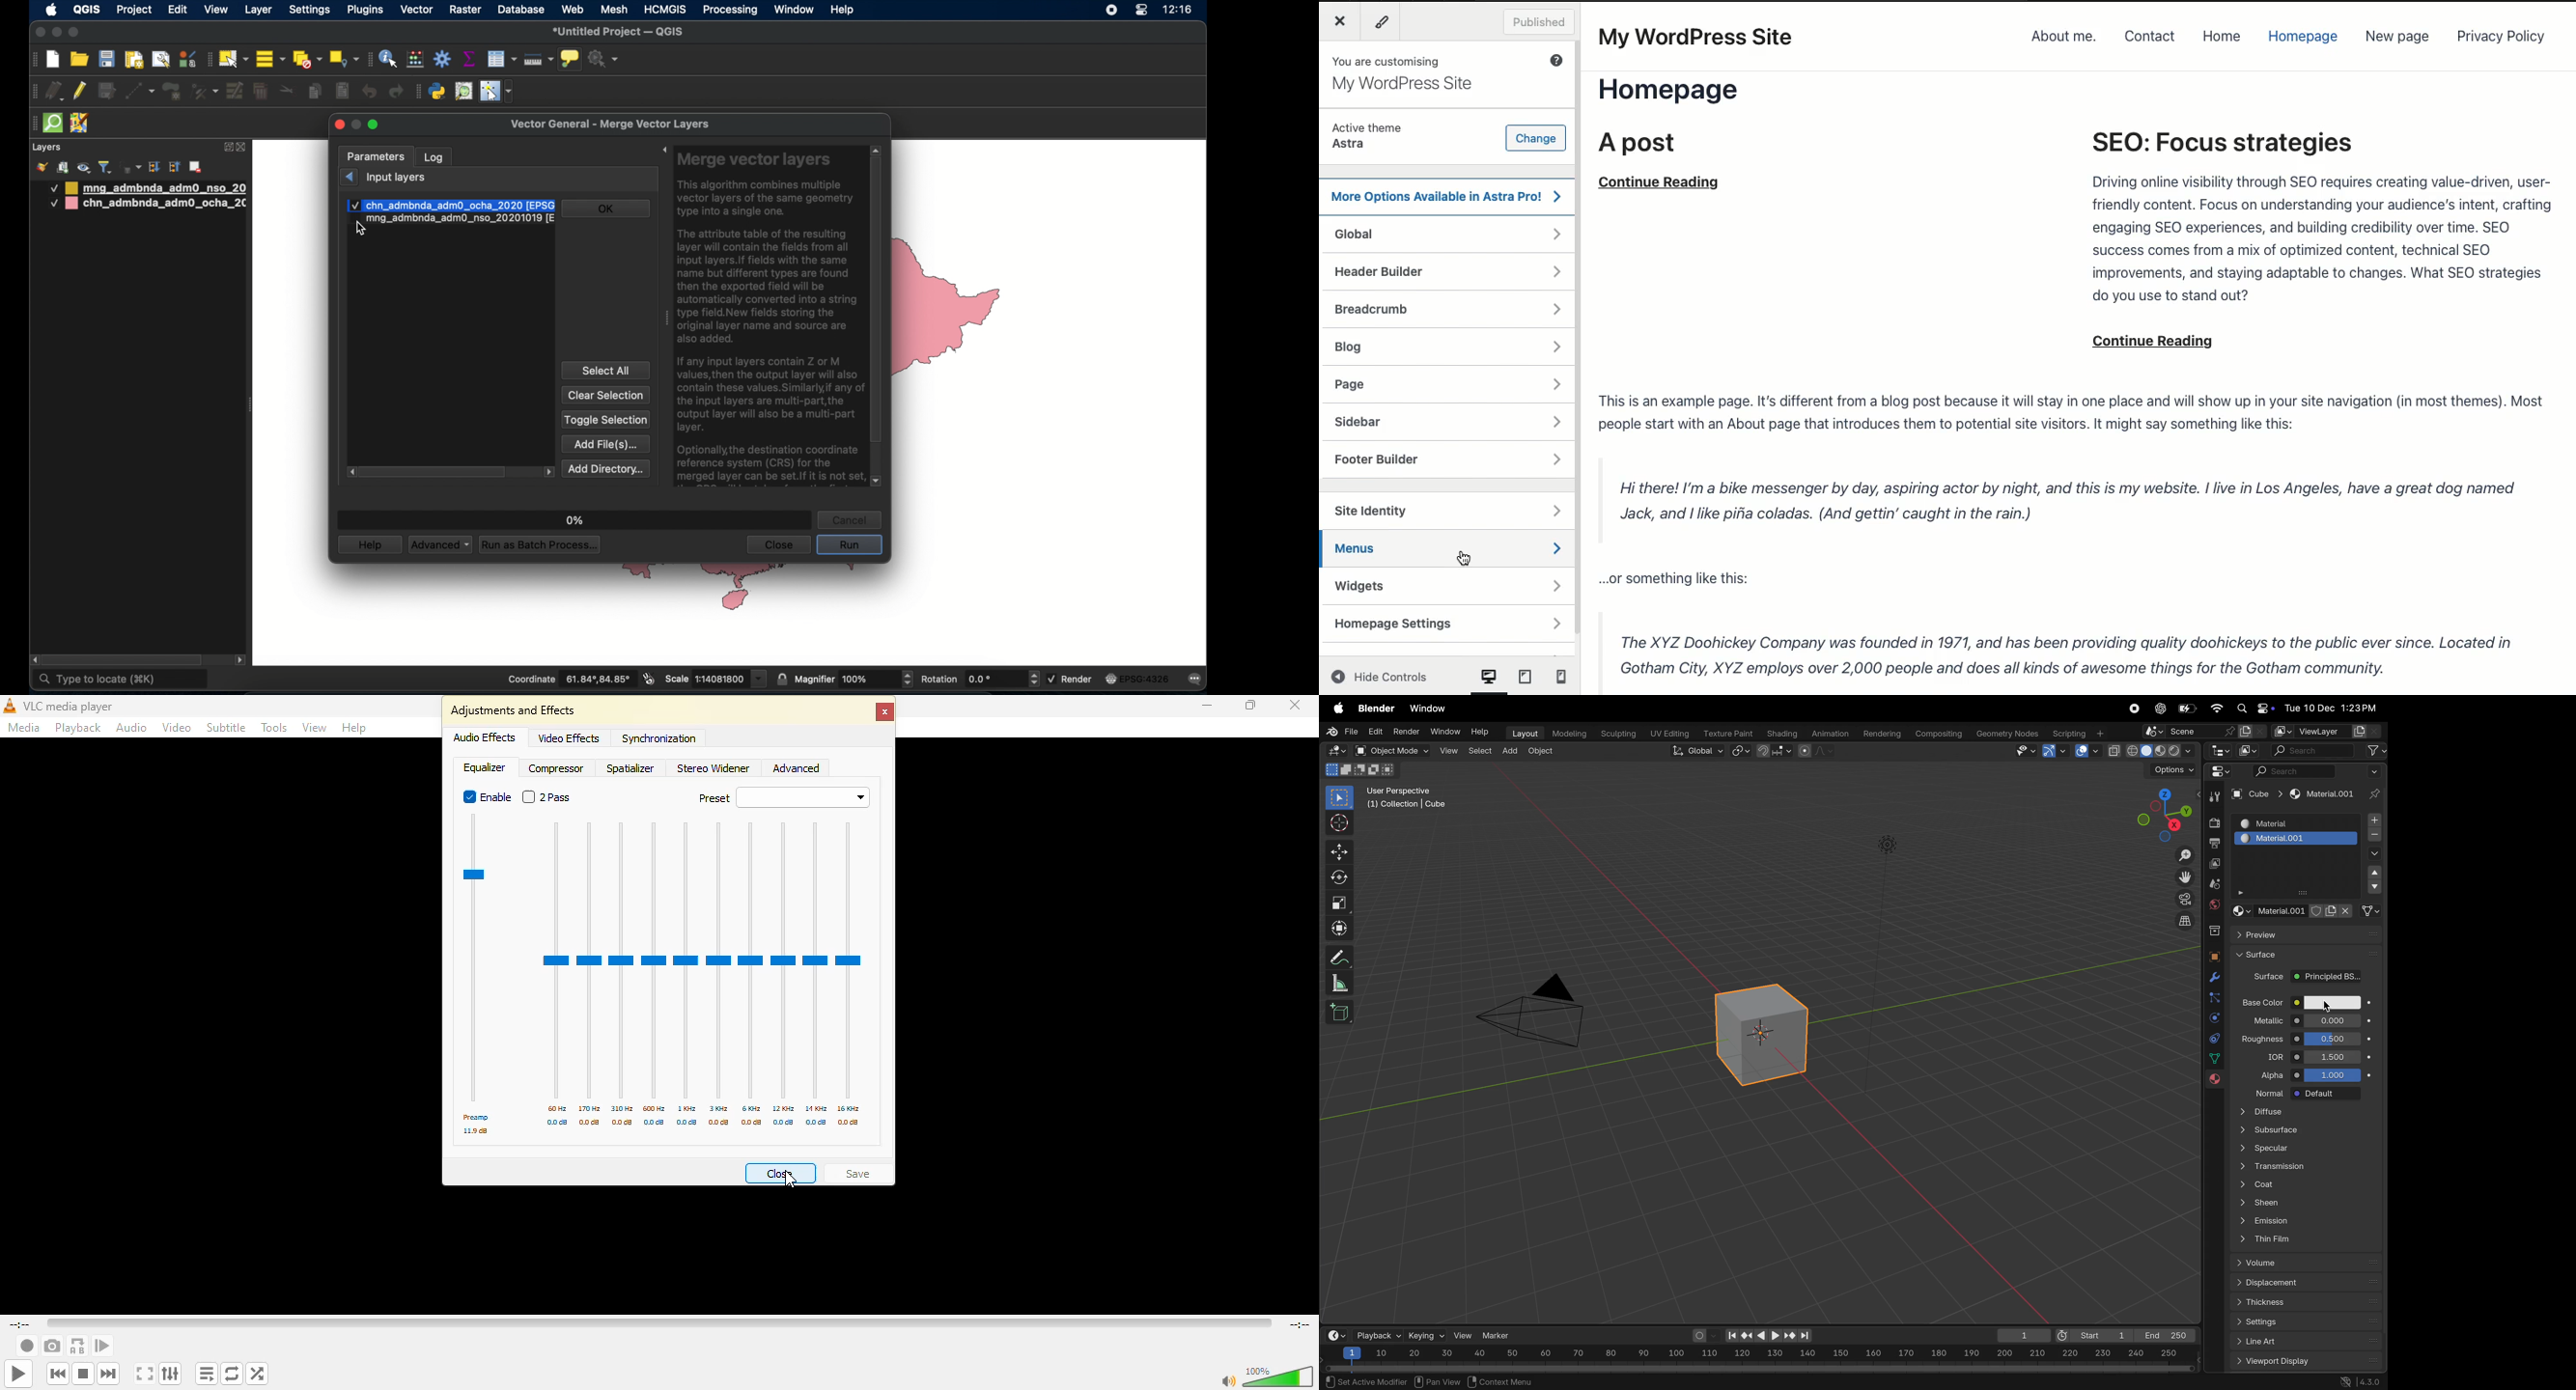 The width and height of the screenshot is (2576, 1400). Describe the element at coordinates (376, 156) in the screenshot. I see `parameters` at that location.